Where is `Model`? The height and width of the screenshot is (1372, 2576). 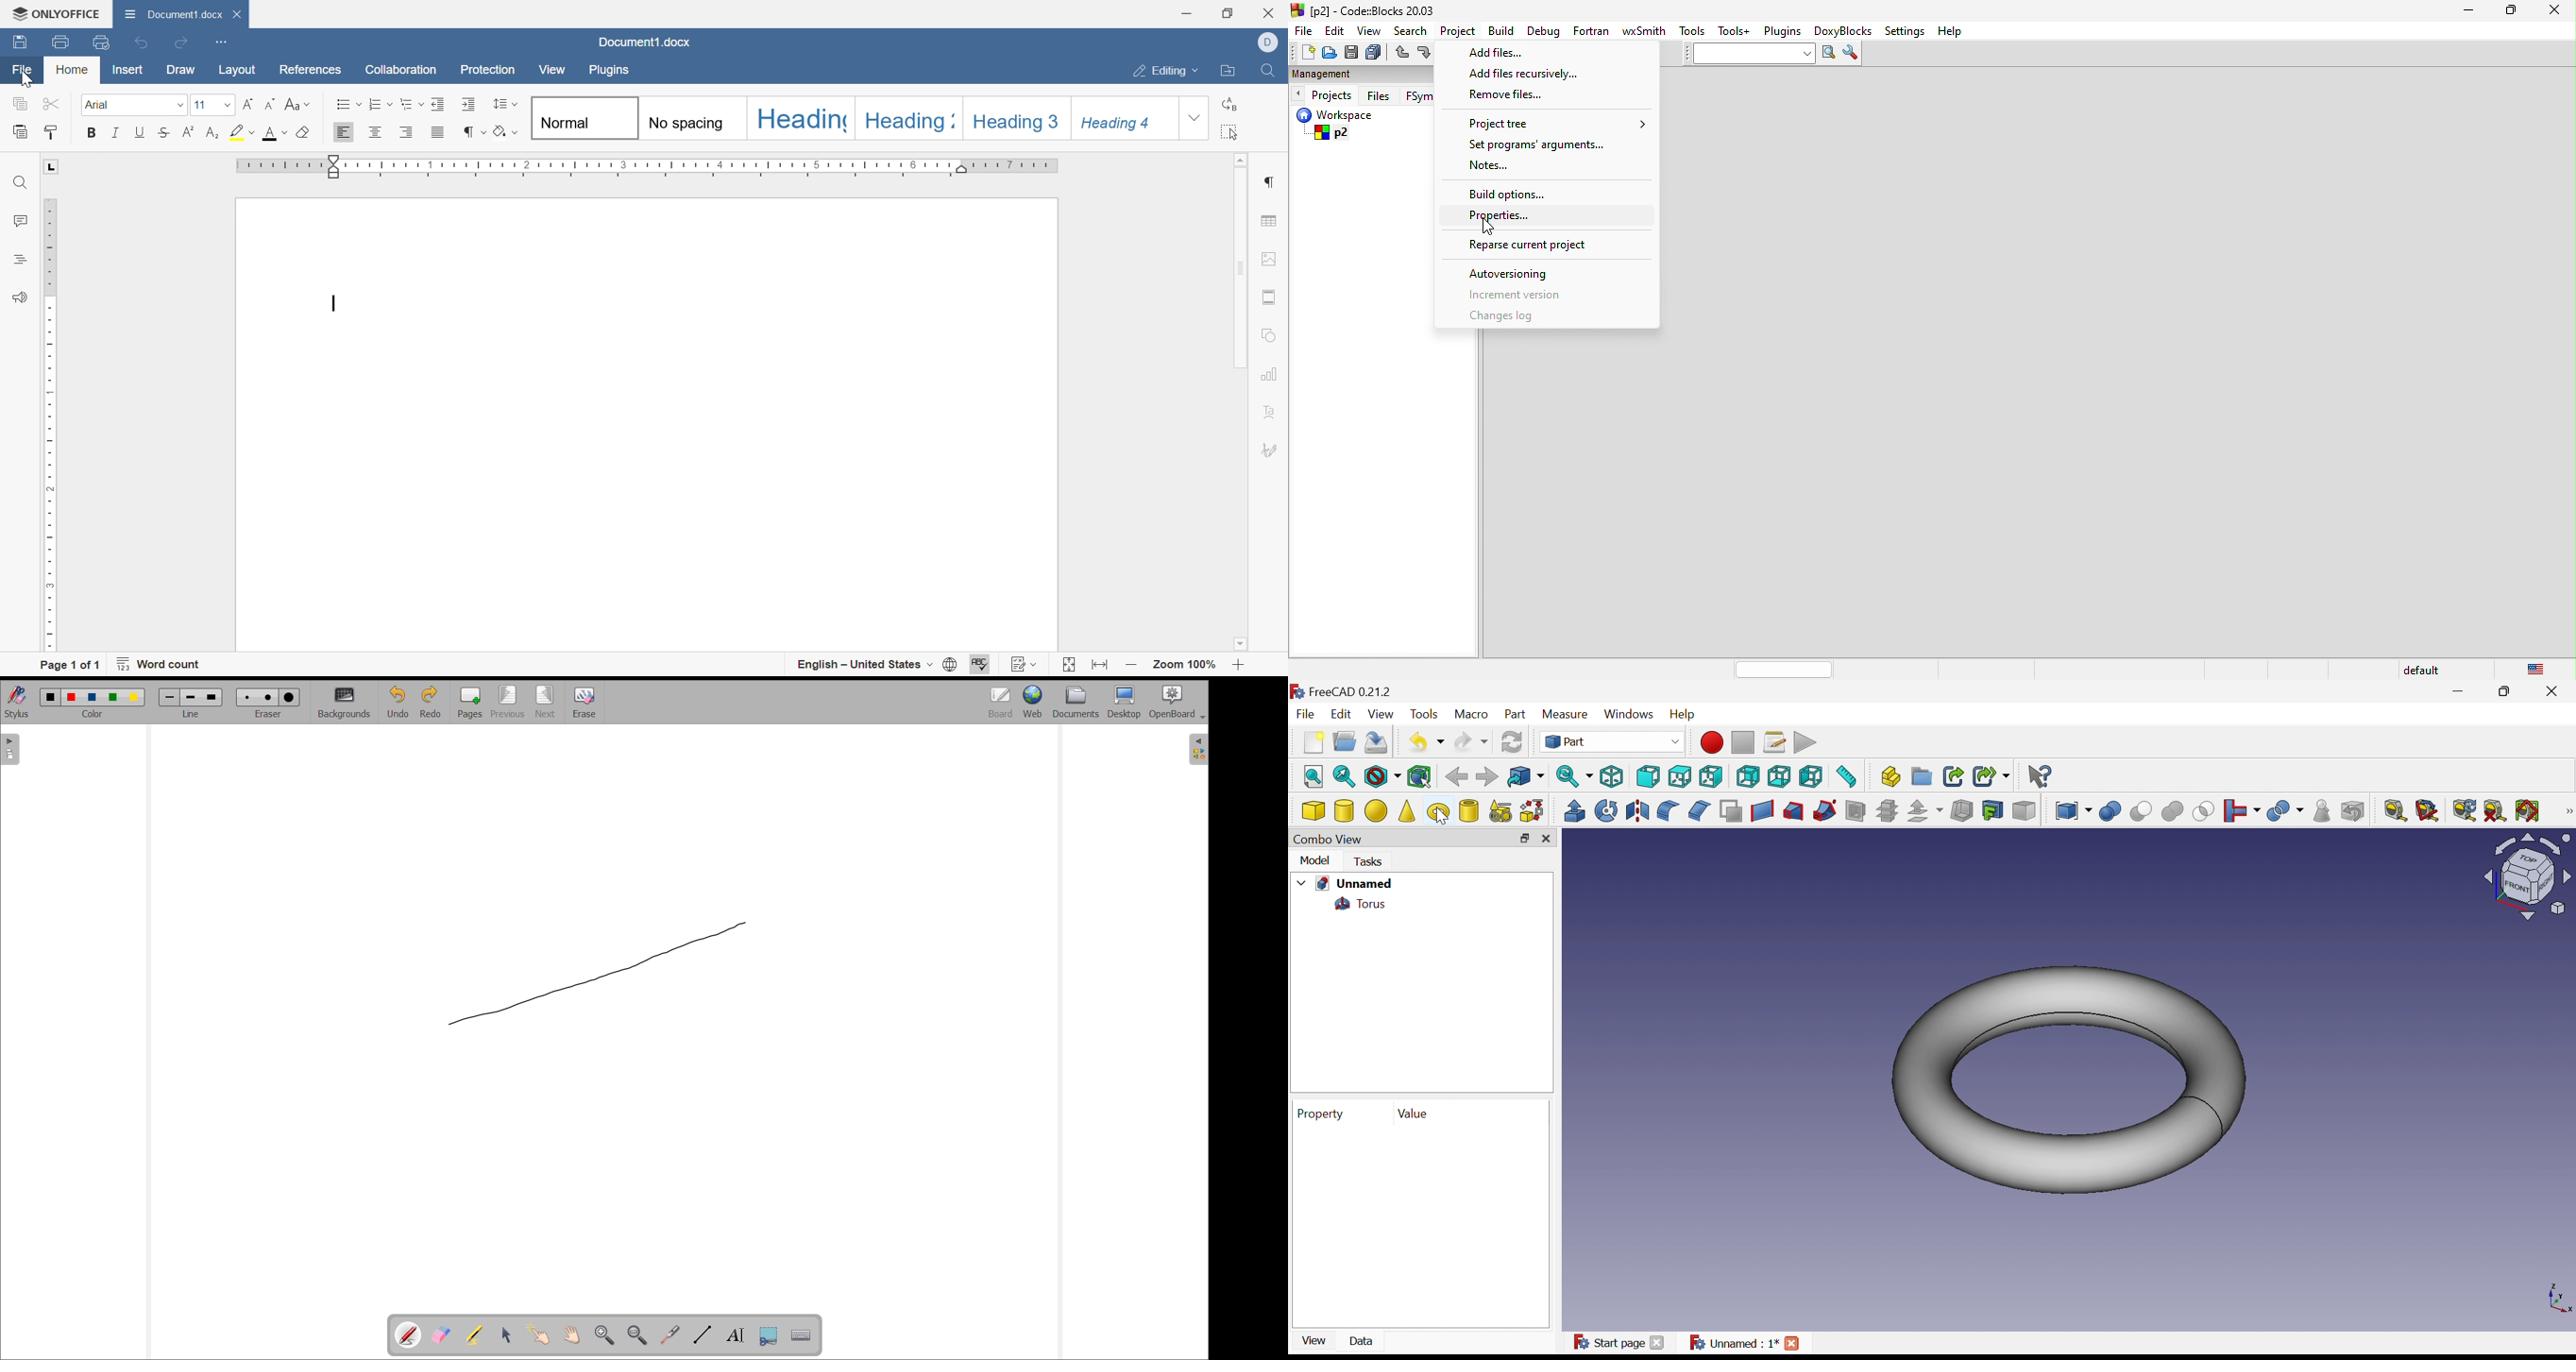
Model is located at coordinates (1314, 860).